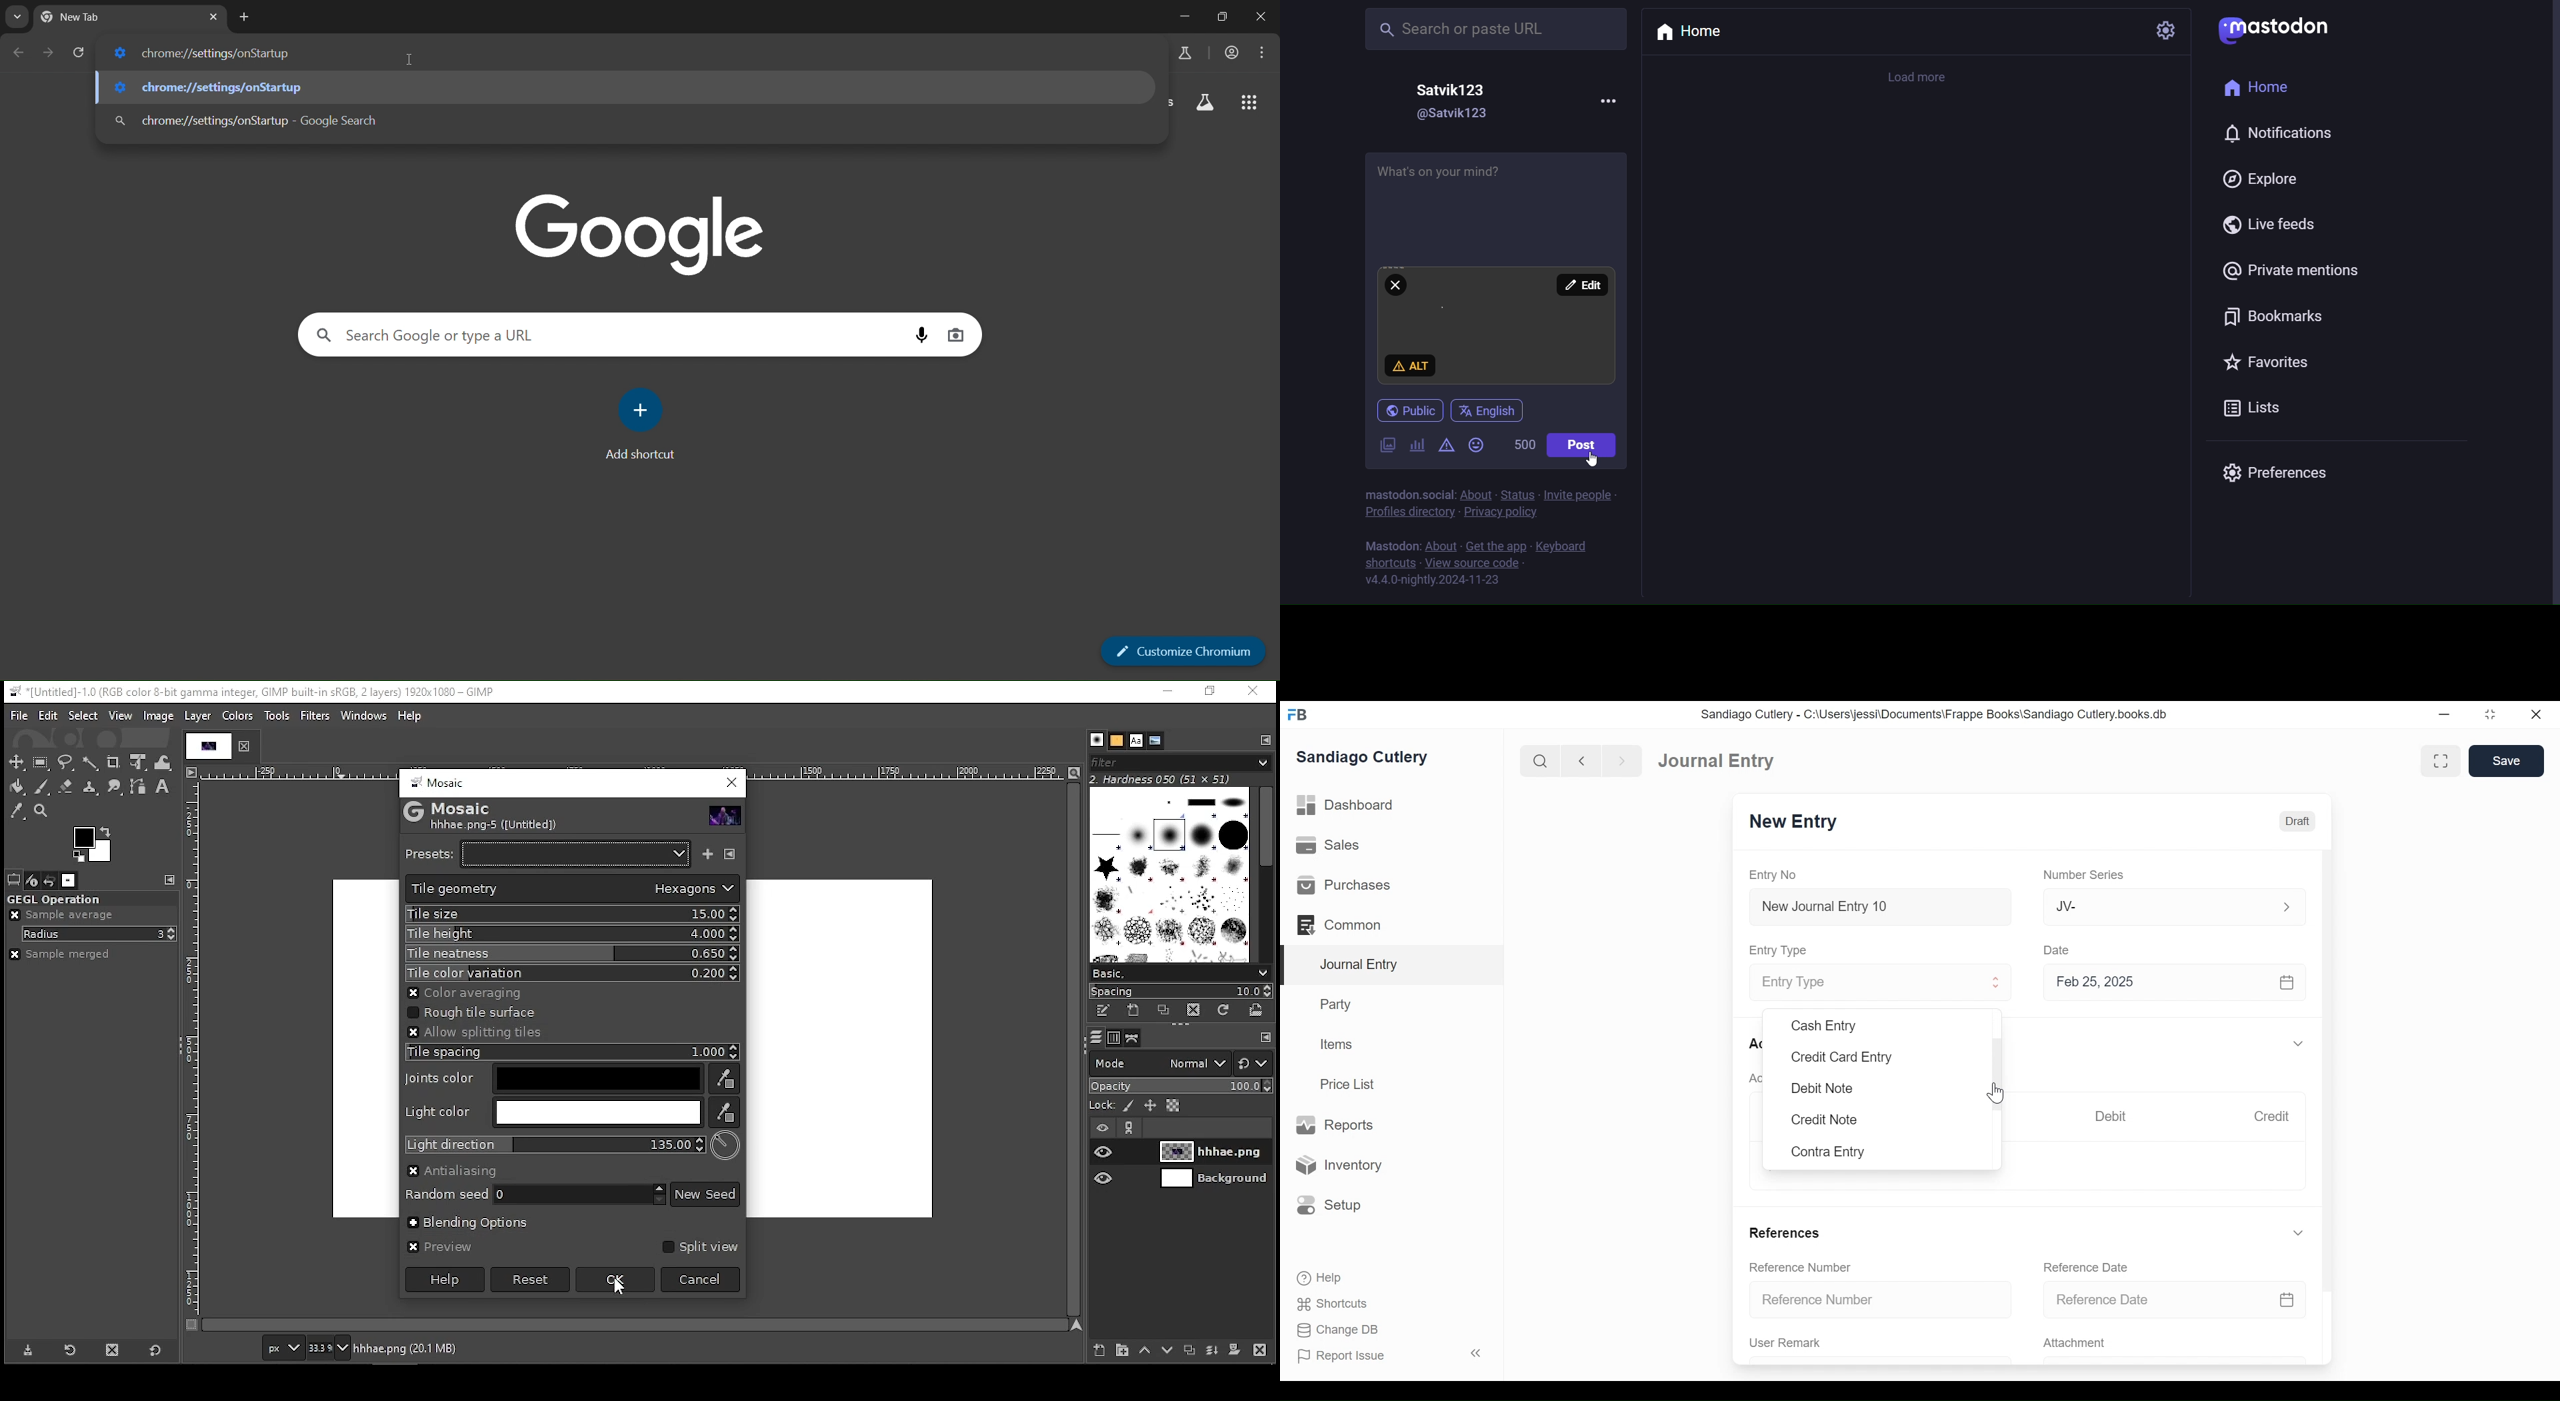 This screenshot has height=1428, width=2576. What do you see at coordinates (472, 1223) in the screenshot?
I see `blending options` at bounding box center [472, 1223].